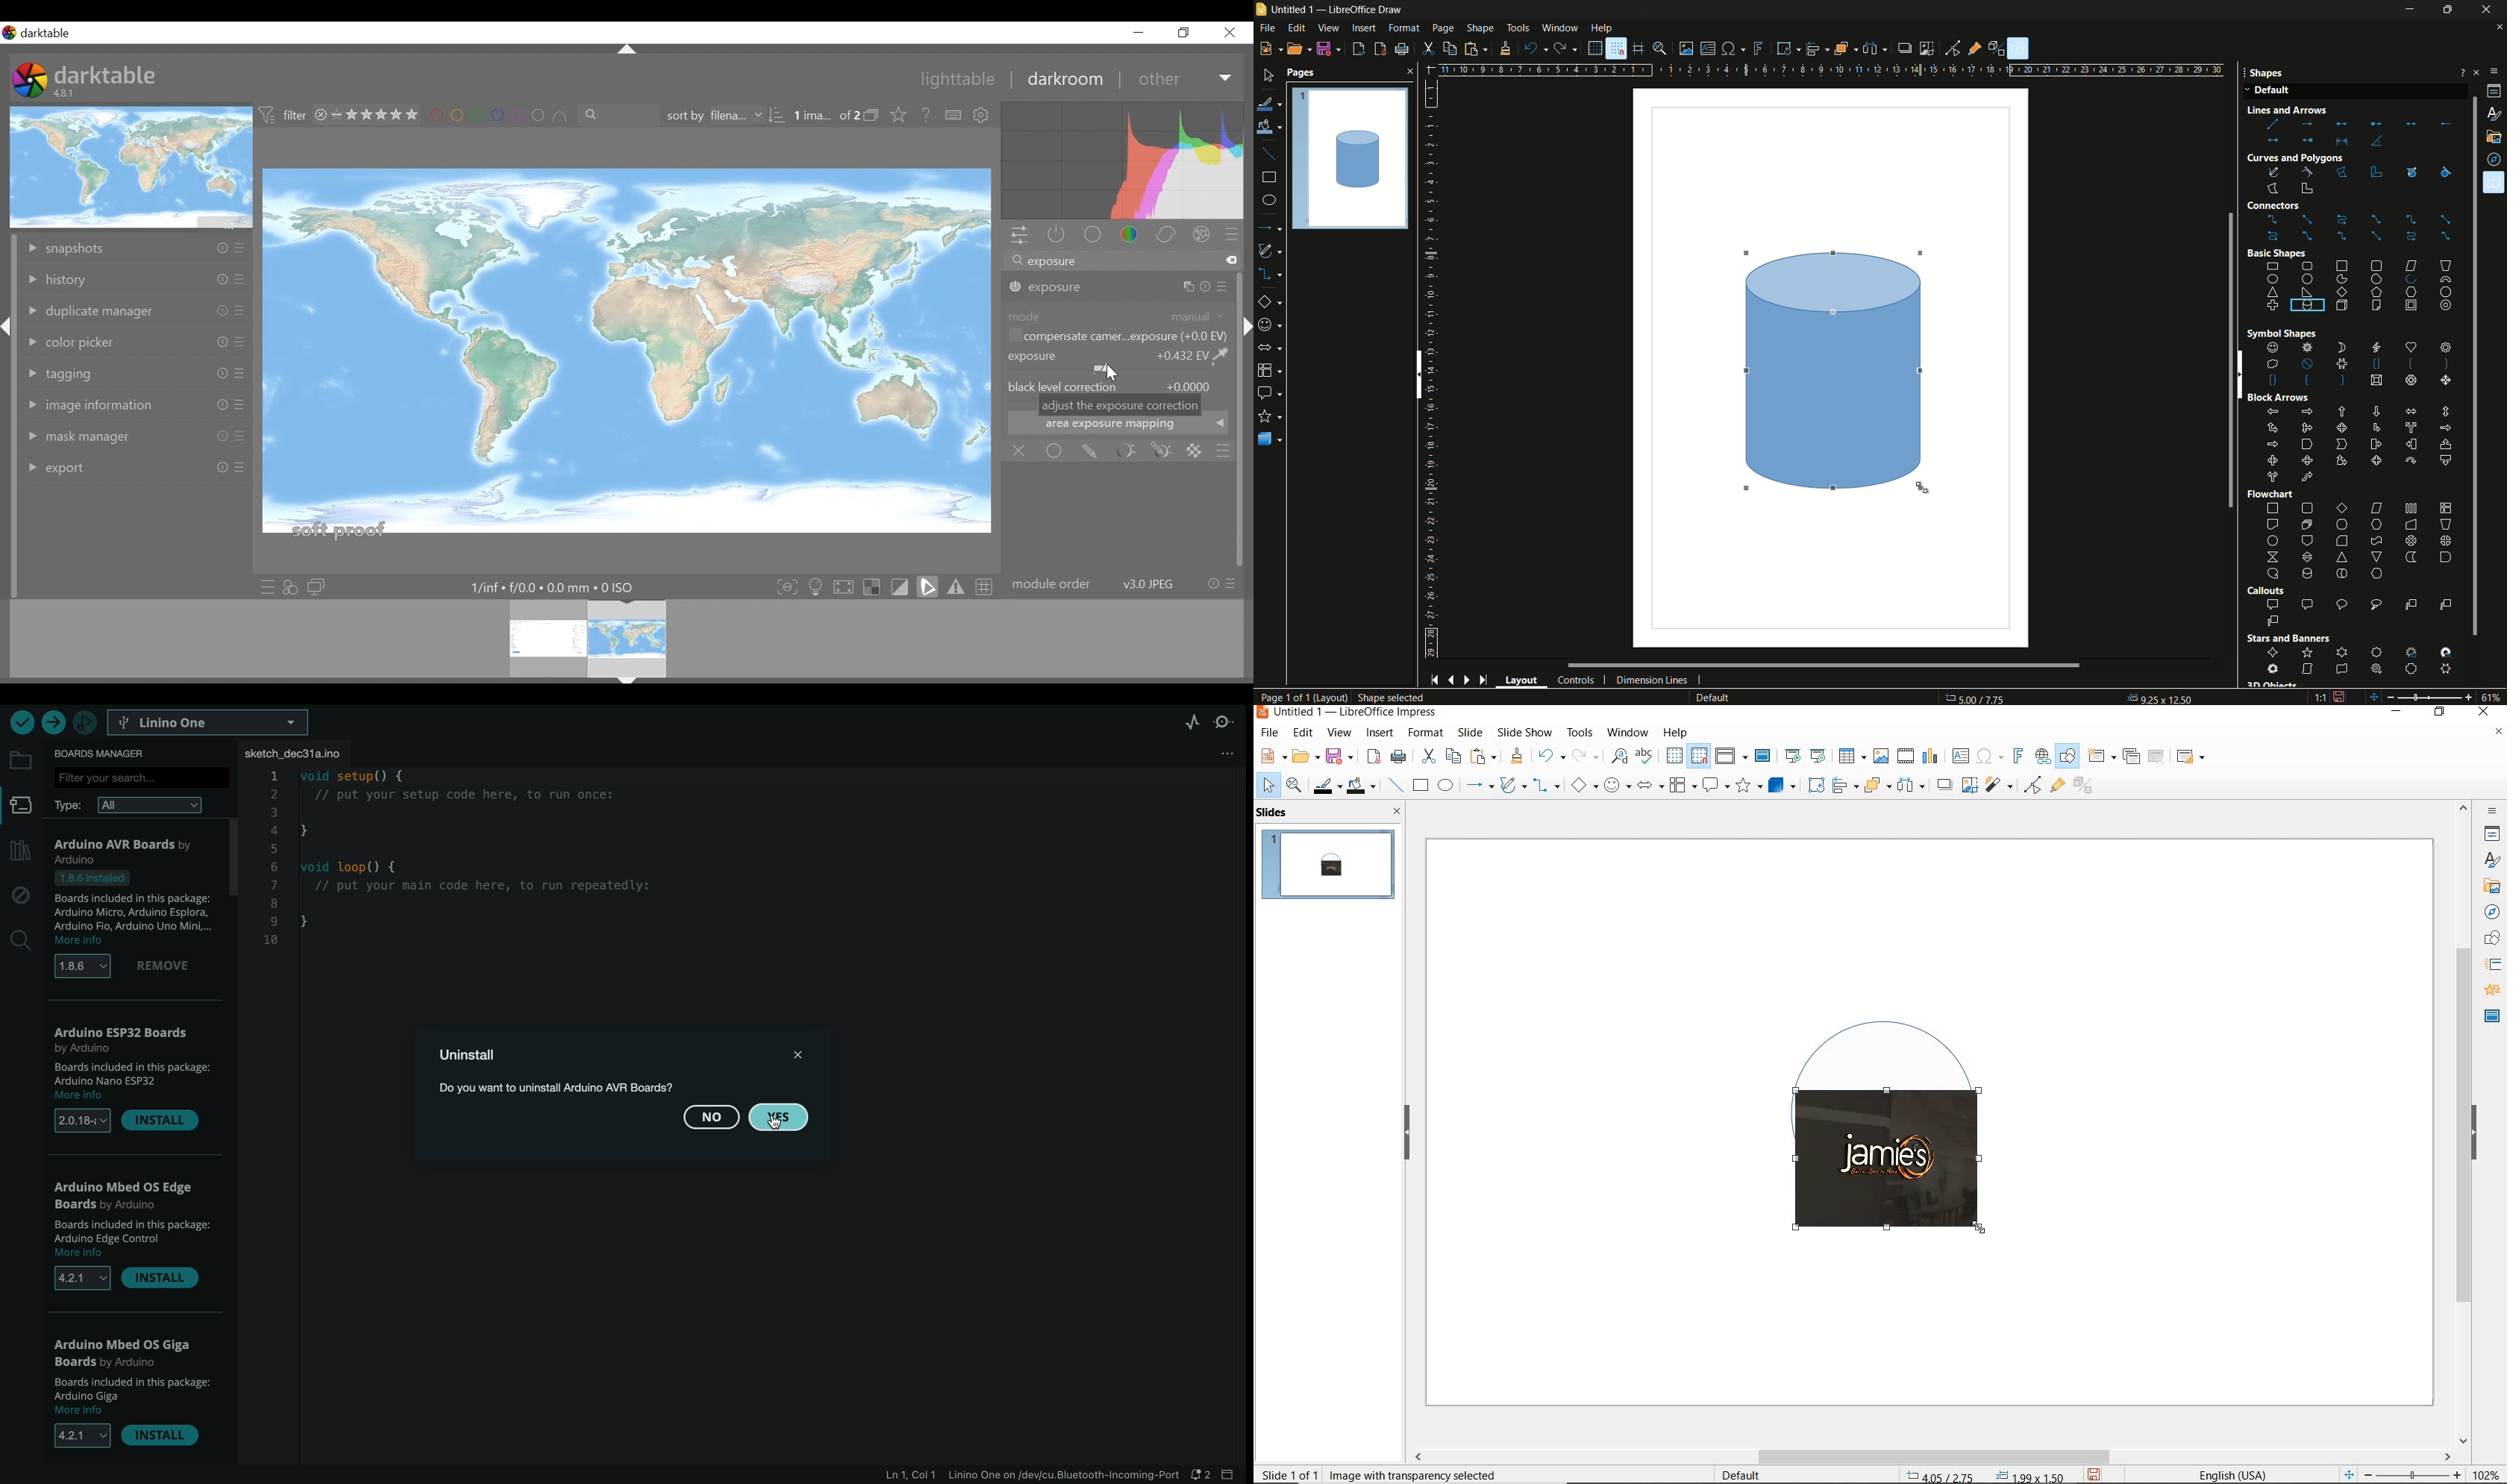 The height and width of the screenshot is (1484, 2520). I want to click on dimension lines, so click(1652, 682).